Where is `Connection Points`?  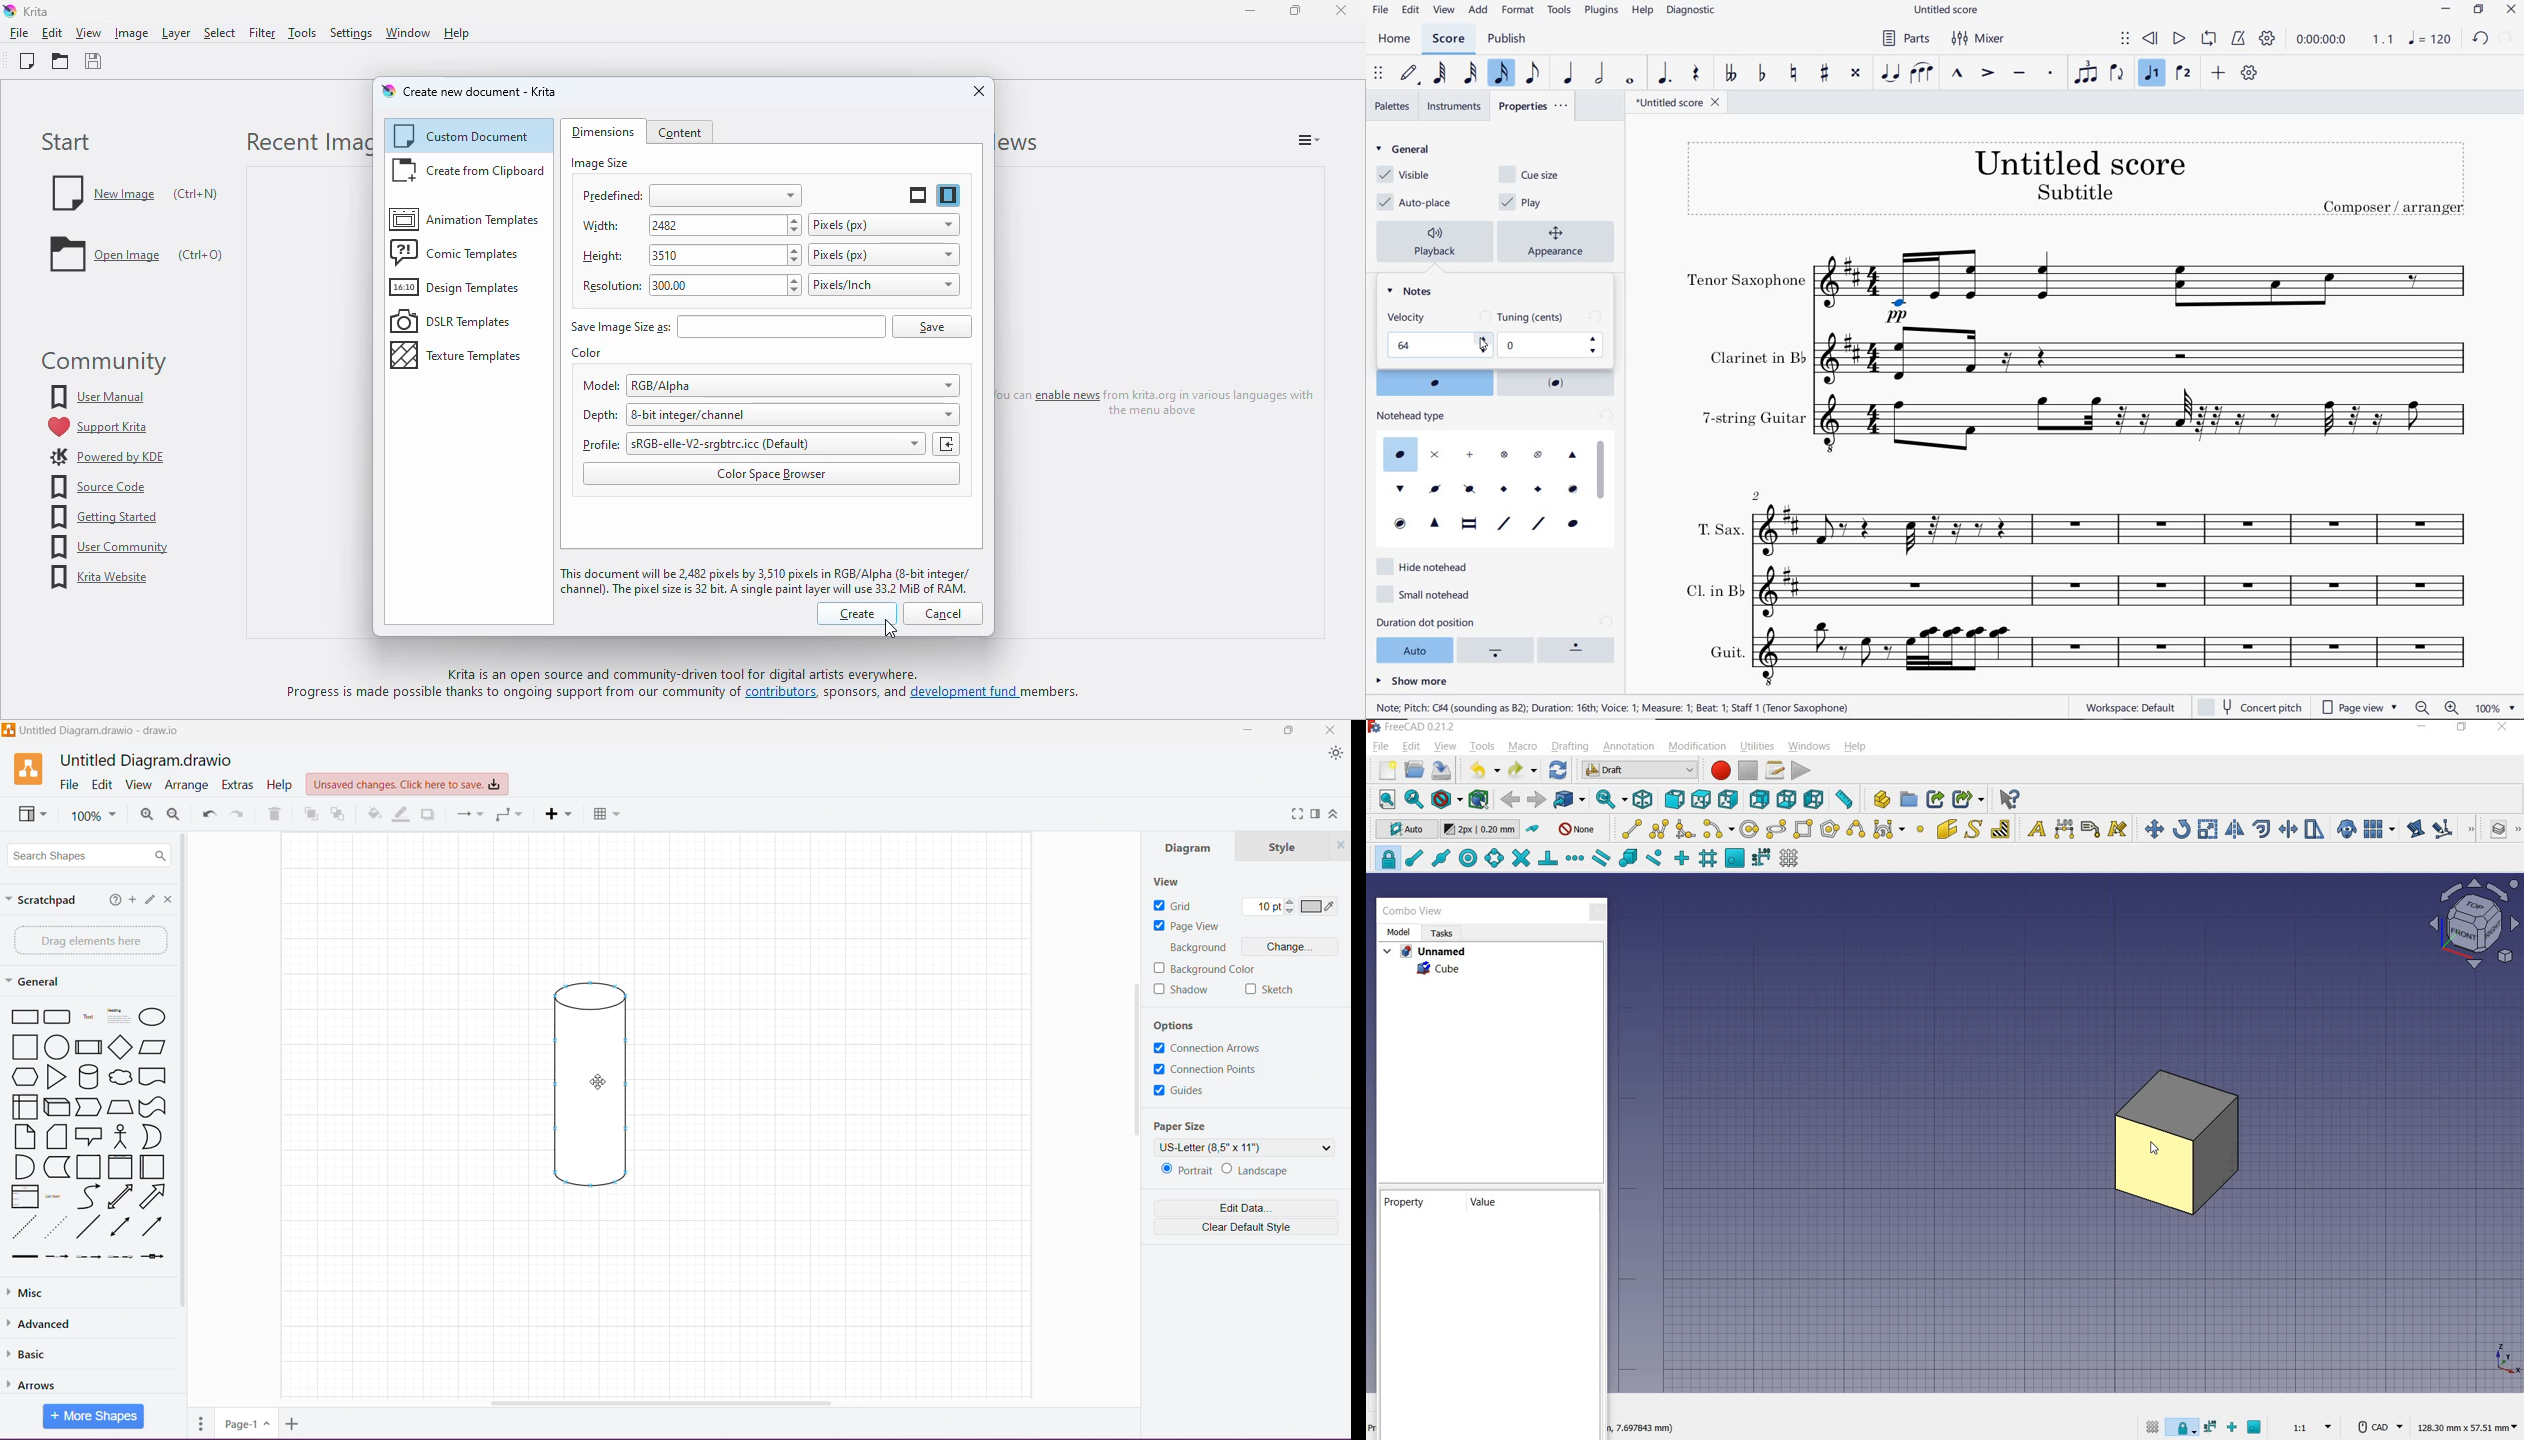
Connection Points is located at coordinates (1210, 1070).